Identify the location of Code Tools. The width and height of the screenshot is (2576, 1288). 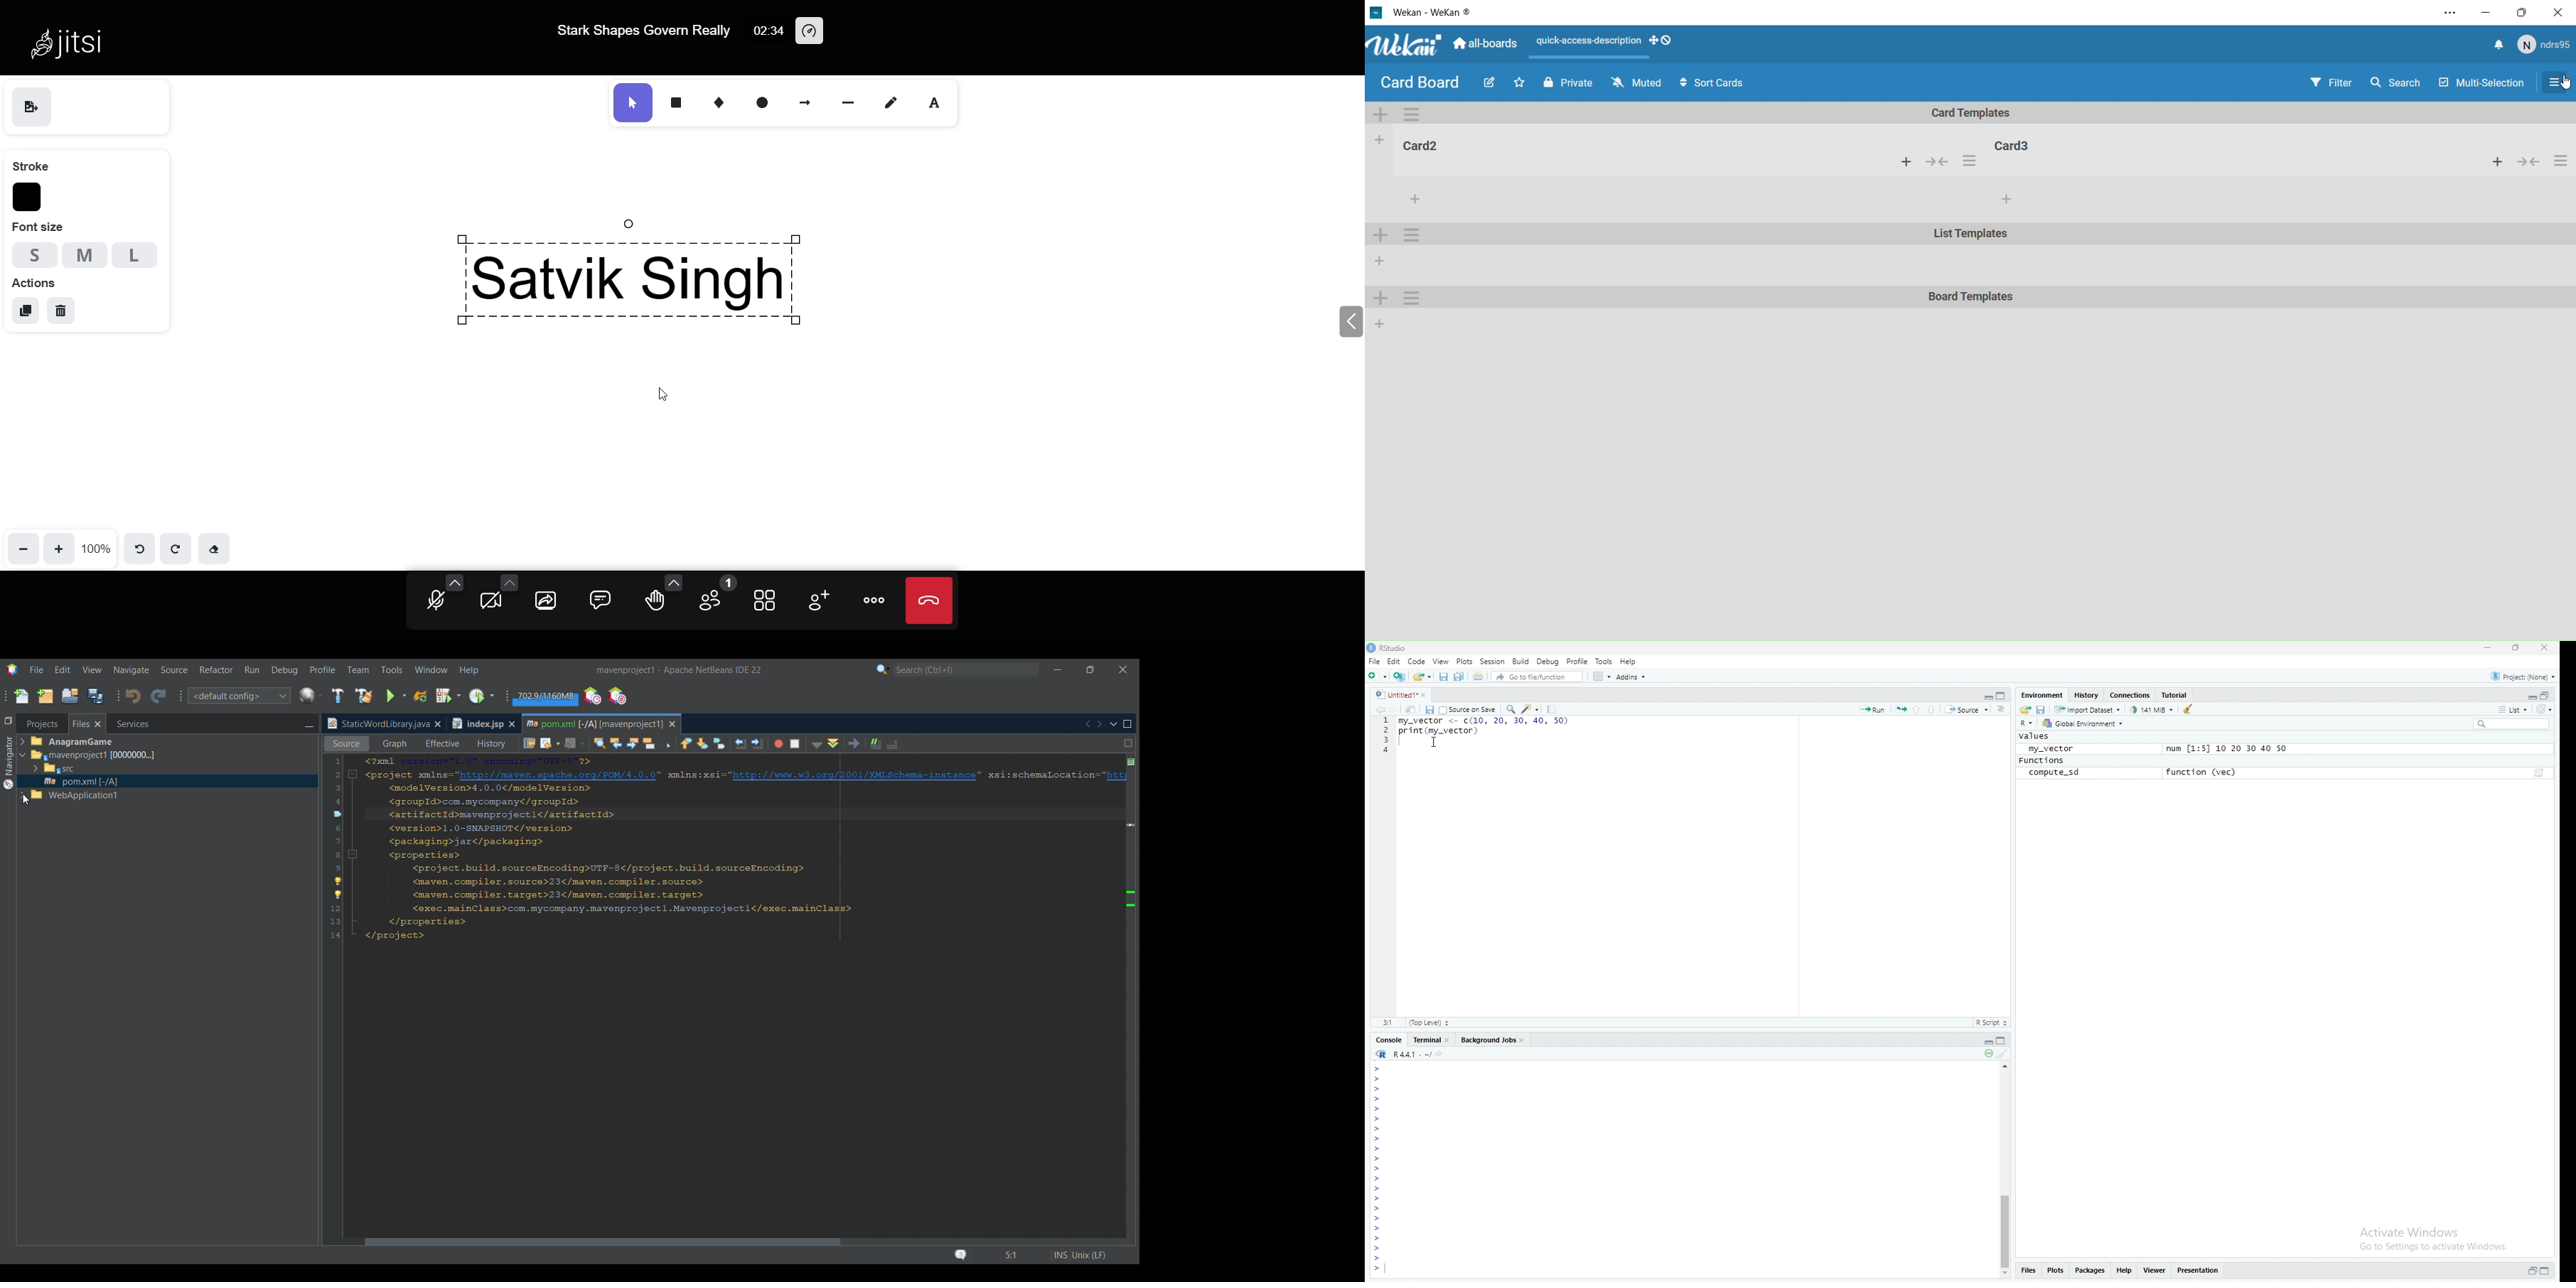
(1531, 708).